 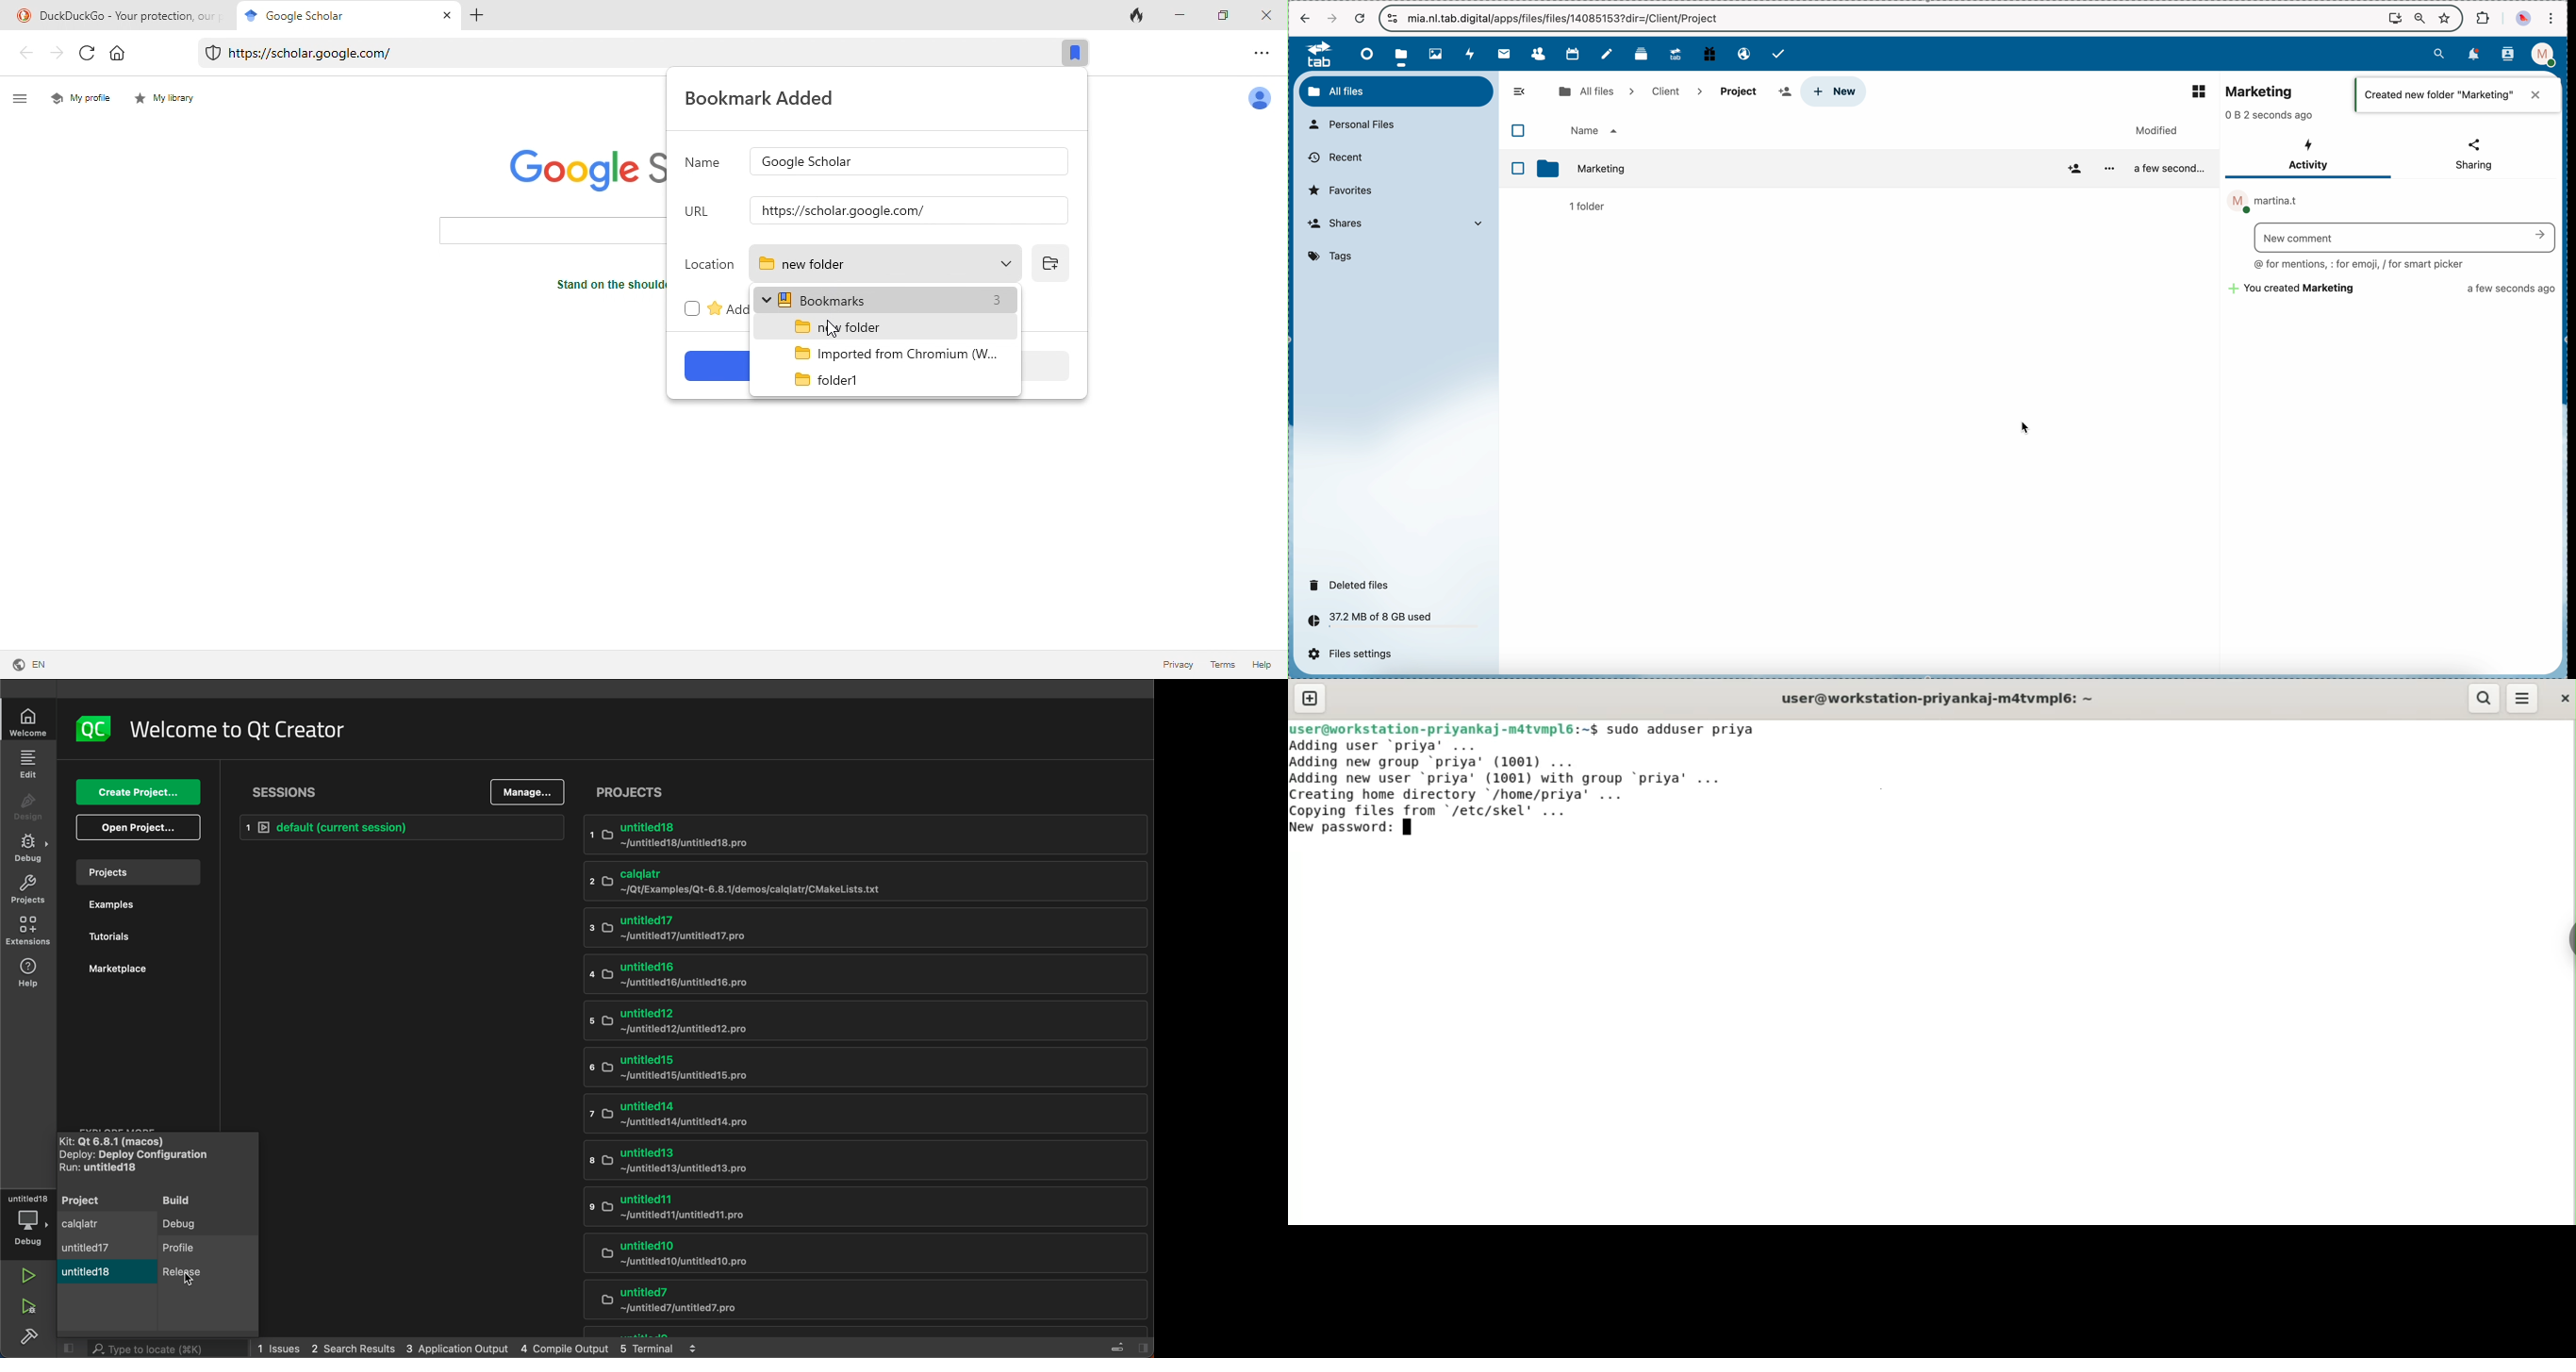 What do you see at coordinates (1471, 53) in the screenshot?
I see `activity` at bounding box center [1471, 53].